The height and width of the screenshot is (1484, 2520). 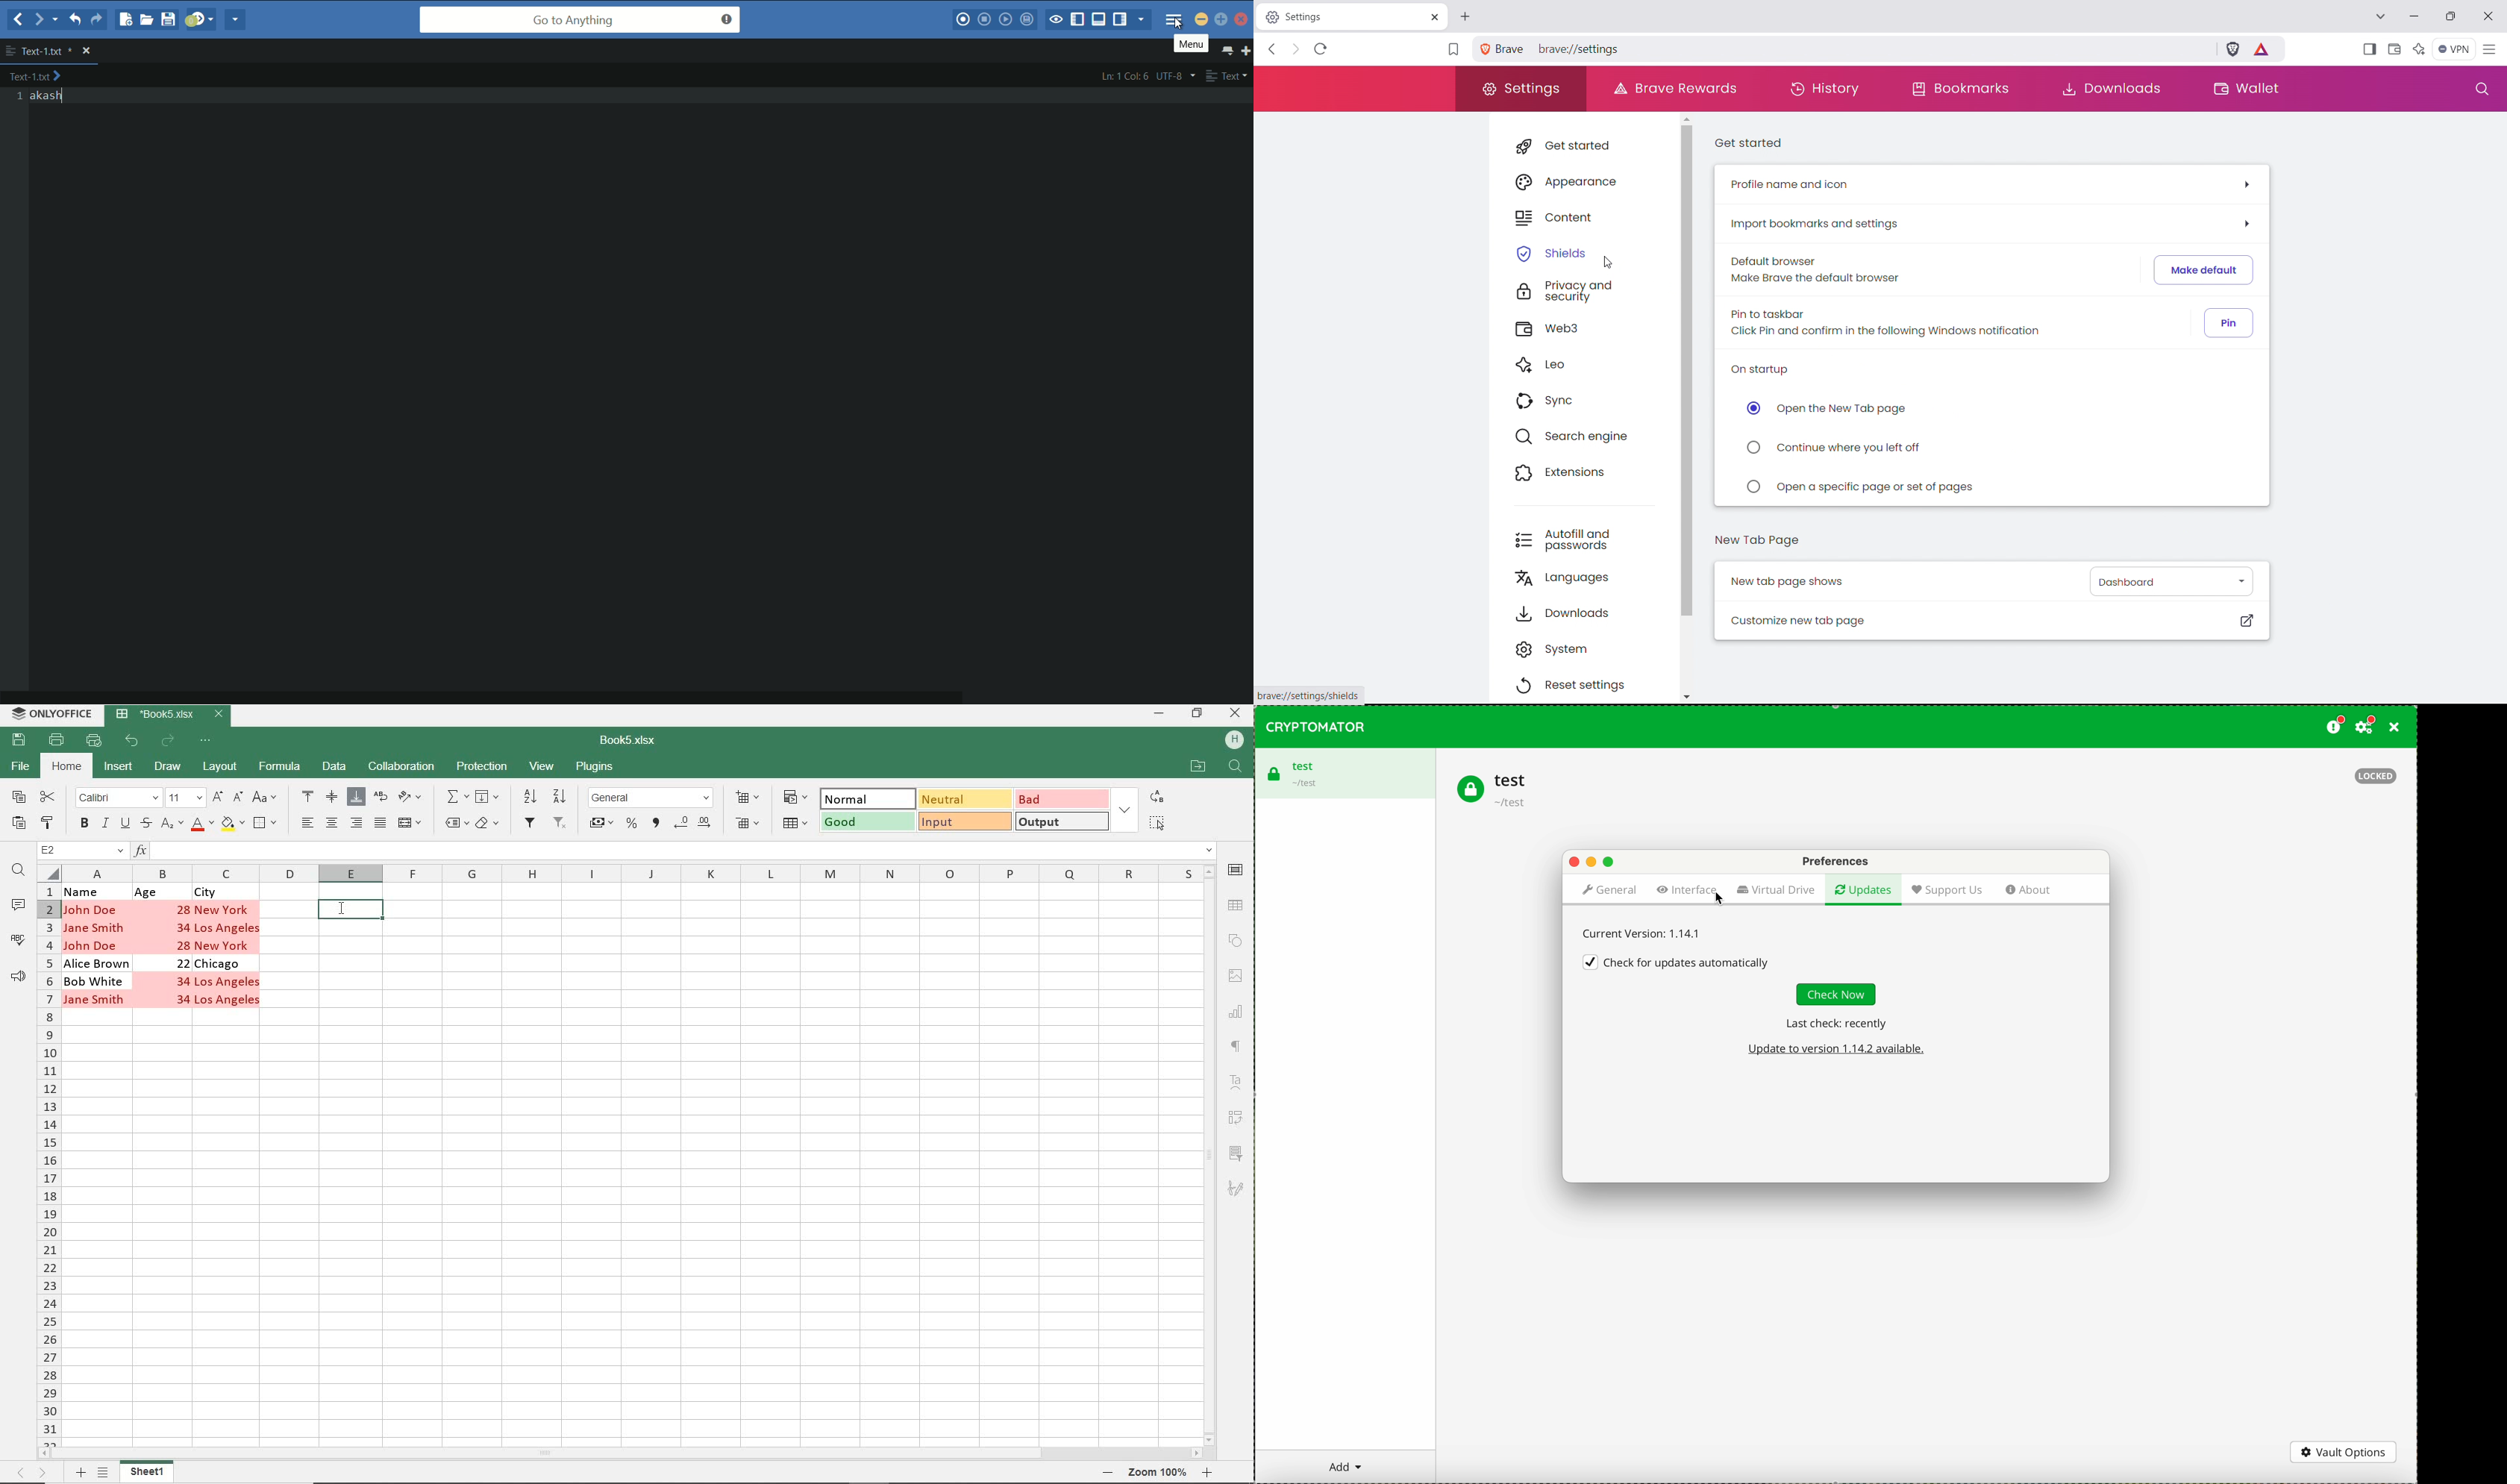 What do you see at coordinates (50, 77) in the screenshot?
I see `text` at bounding box center [50, 77].